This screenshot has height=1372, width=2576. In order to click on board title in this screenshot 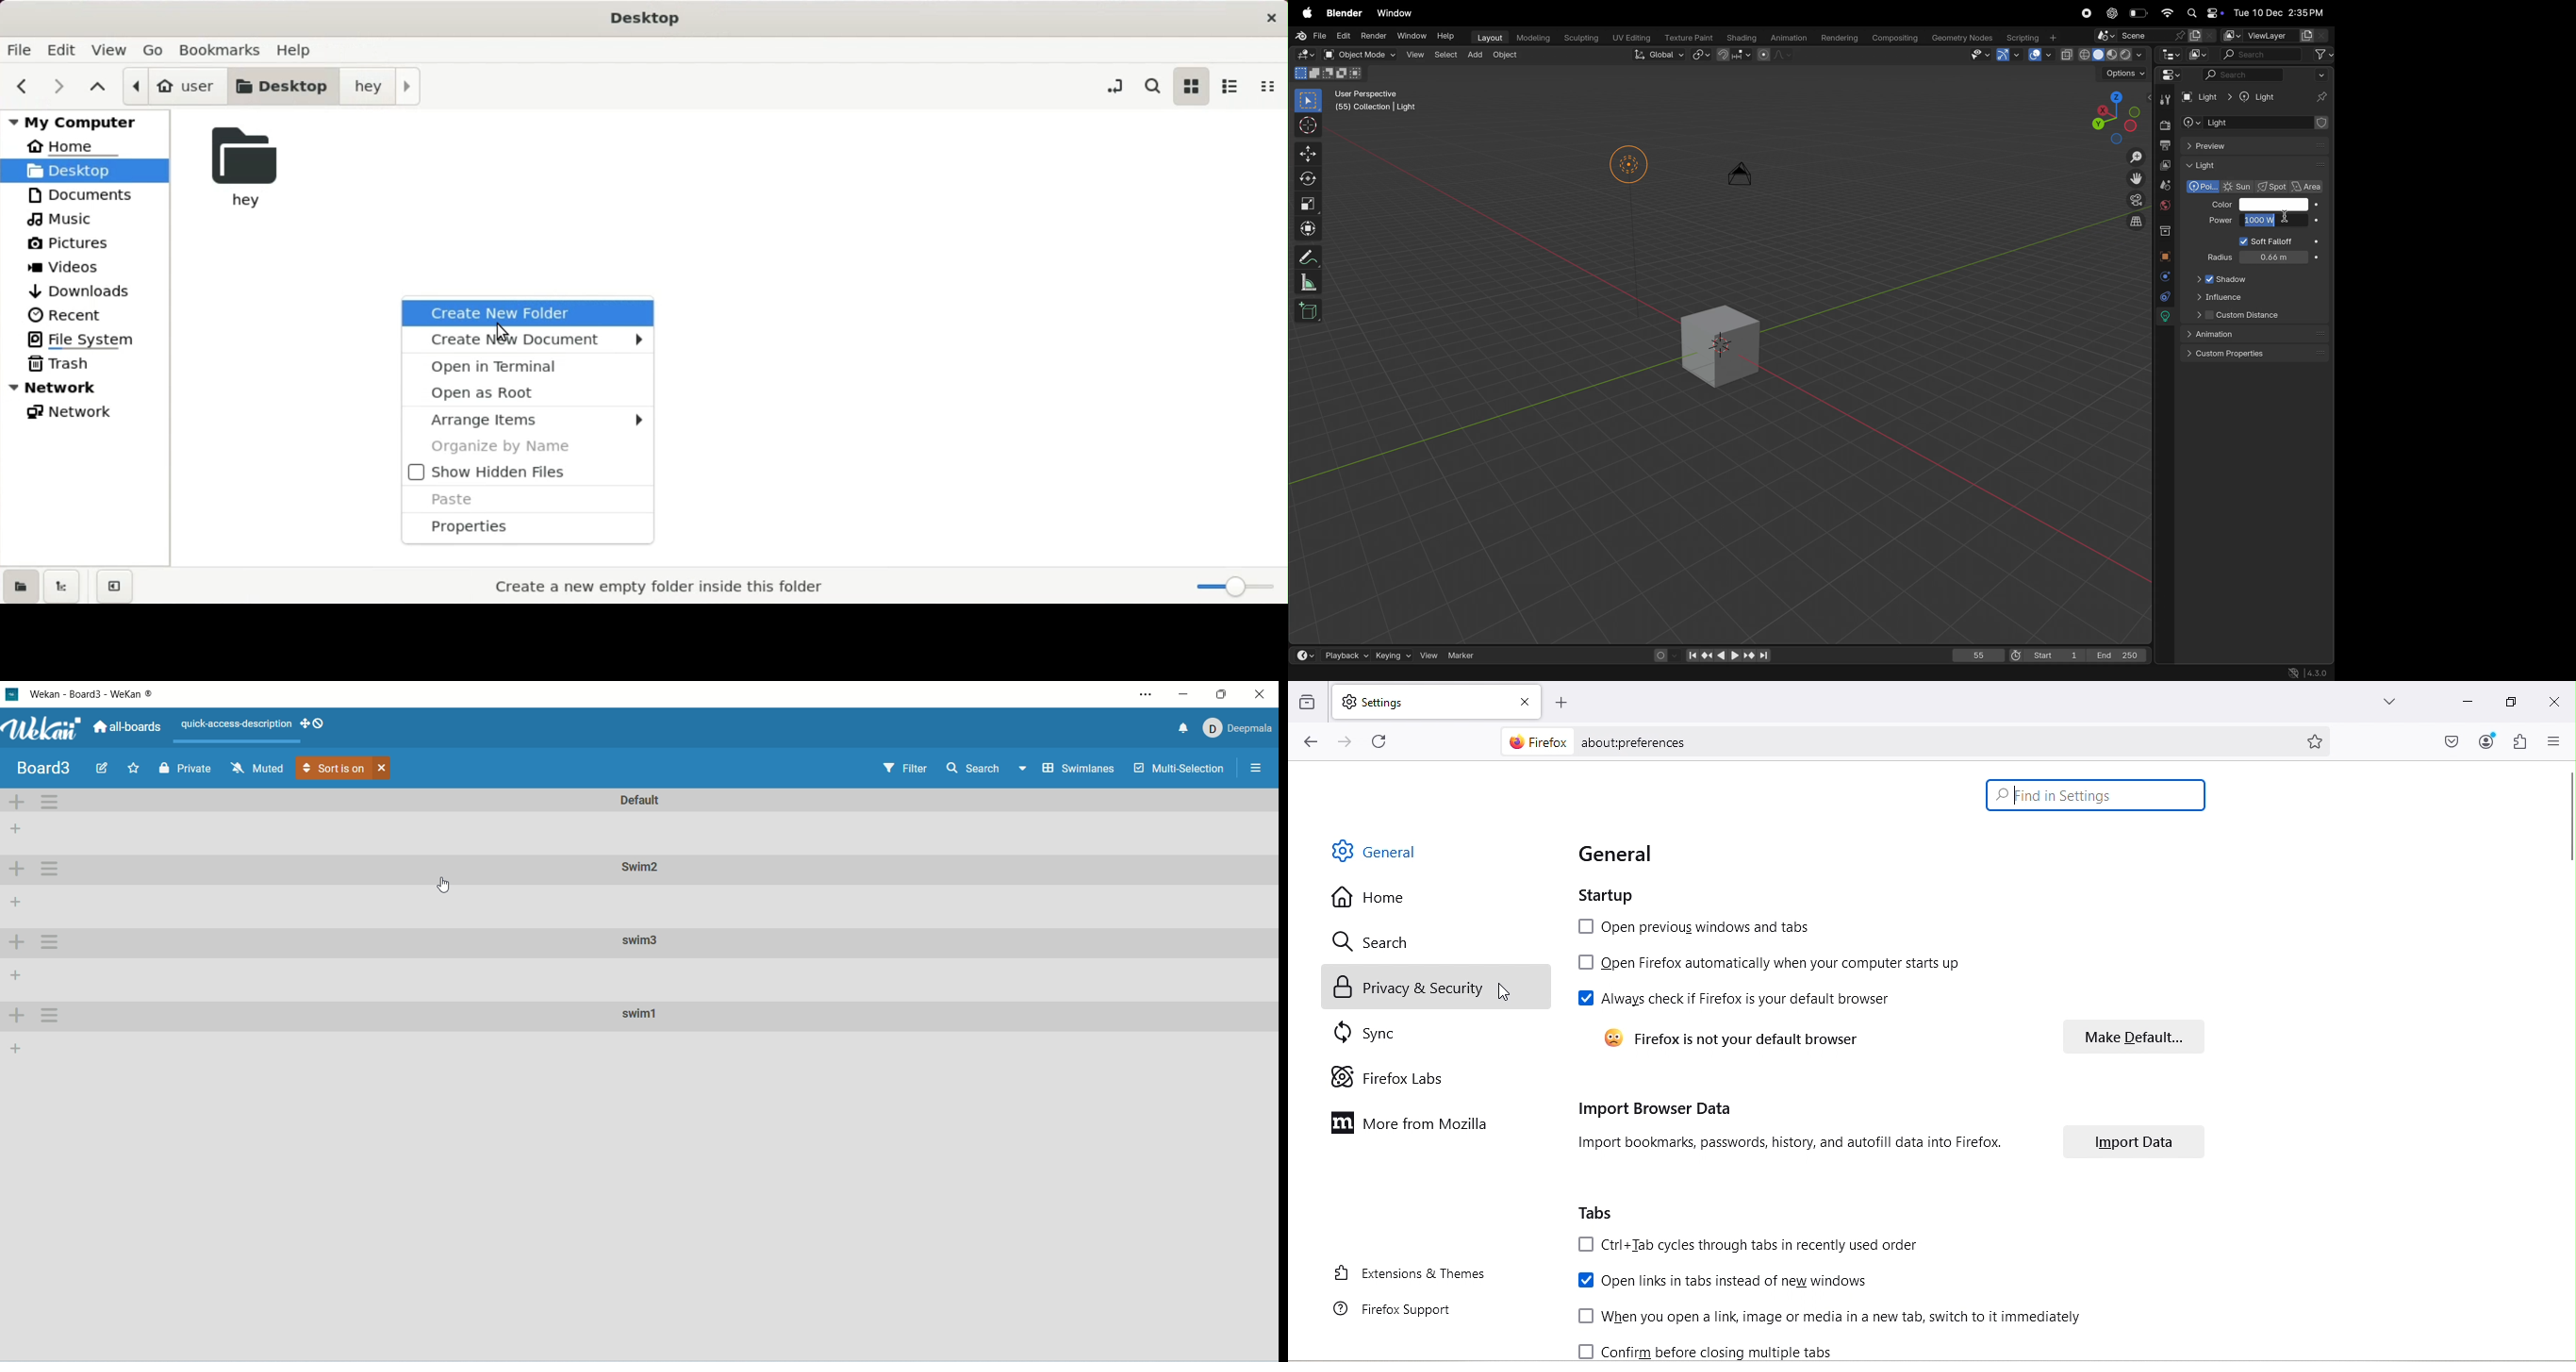, I will do `click(47, 768)`.